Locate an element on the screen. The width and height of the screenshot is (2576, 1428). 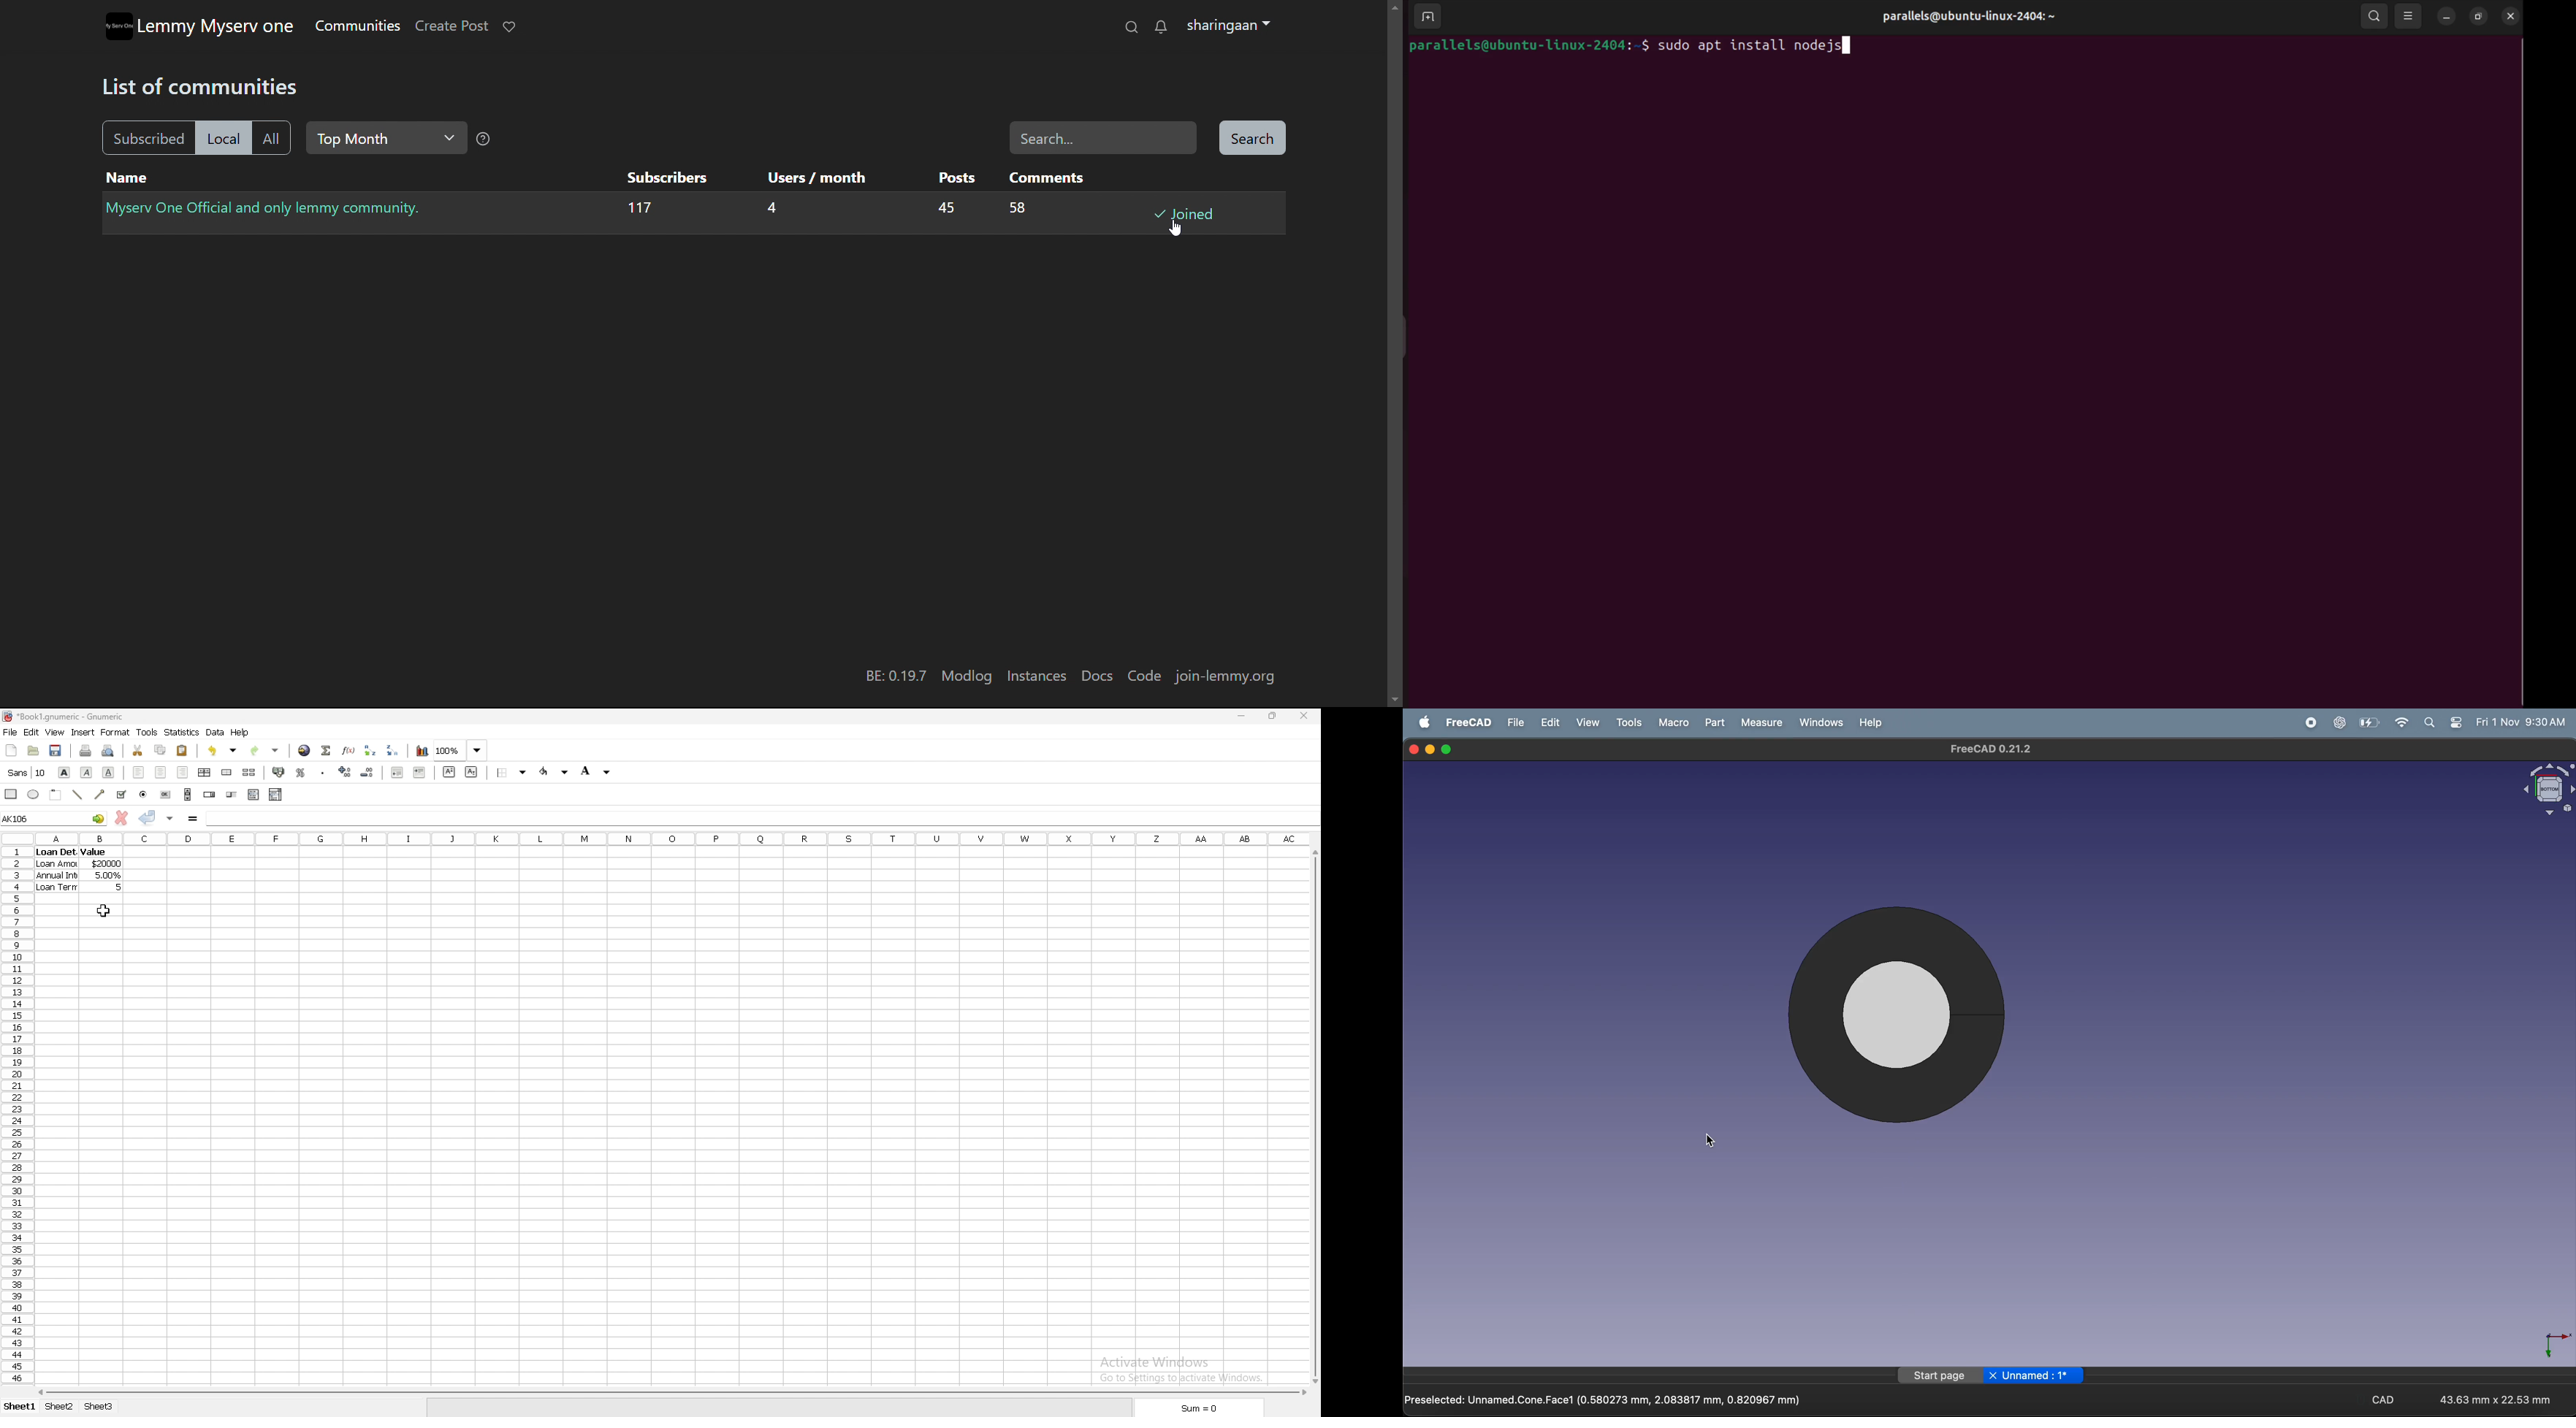
local is located at coordinates (221, 138).